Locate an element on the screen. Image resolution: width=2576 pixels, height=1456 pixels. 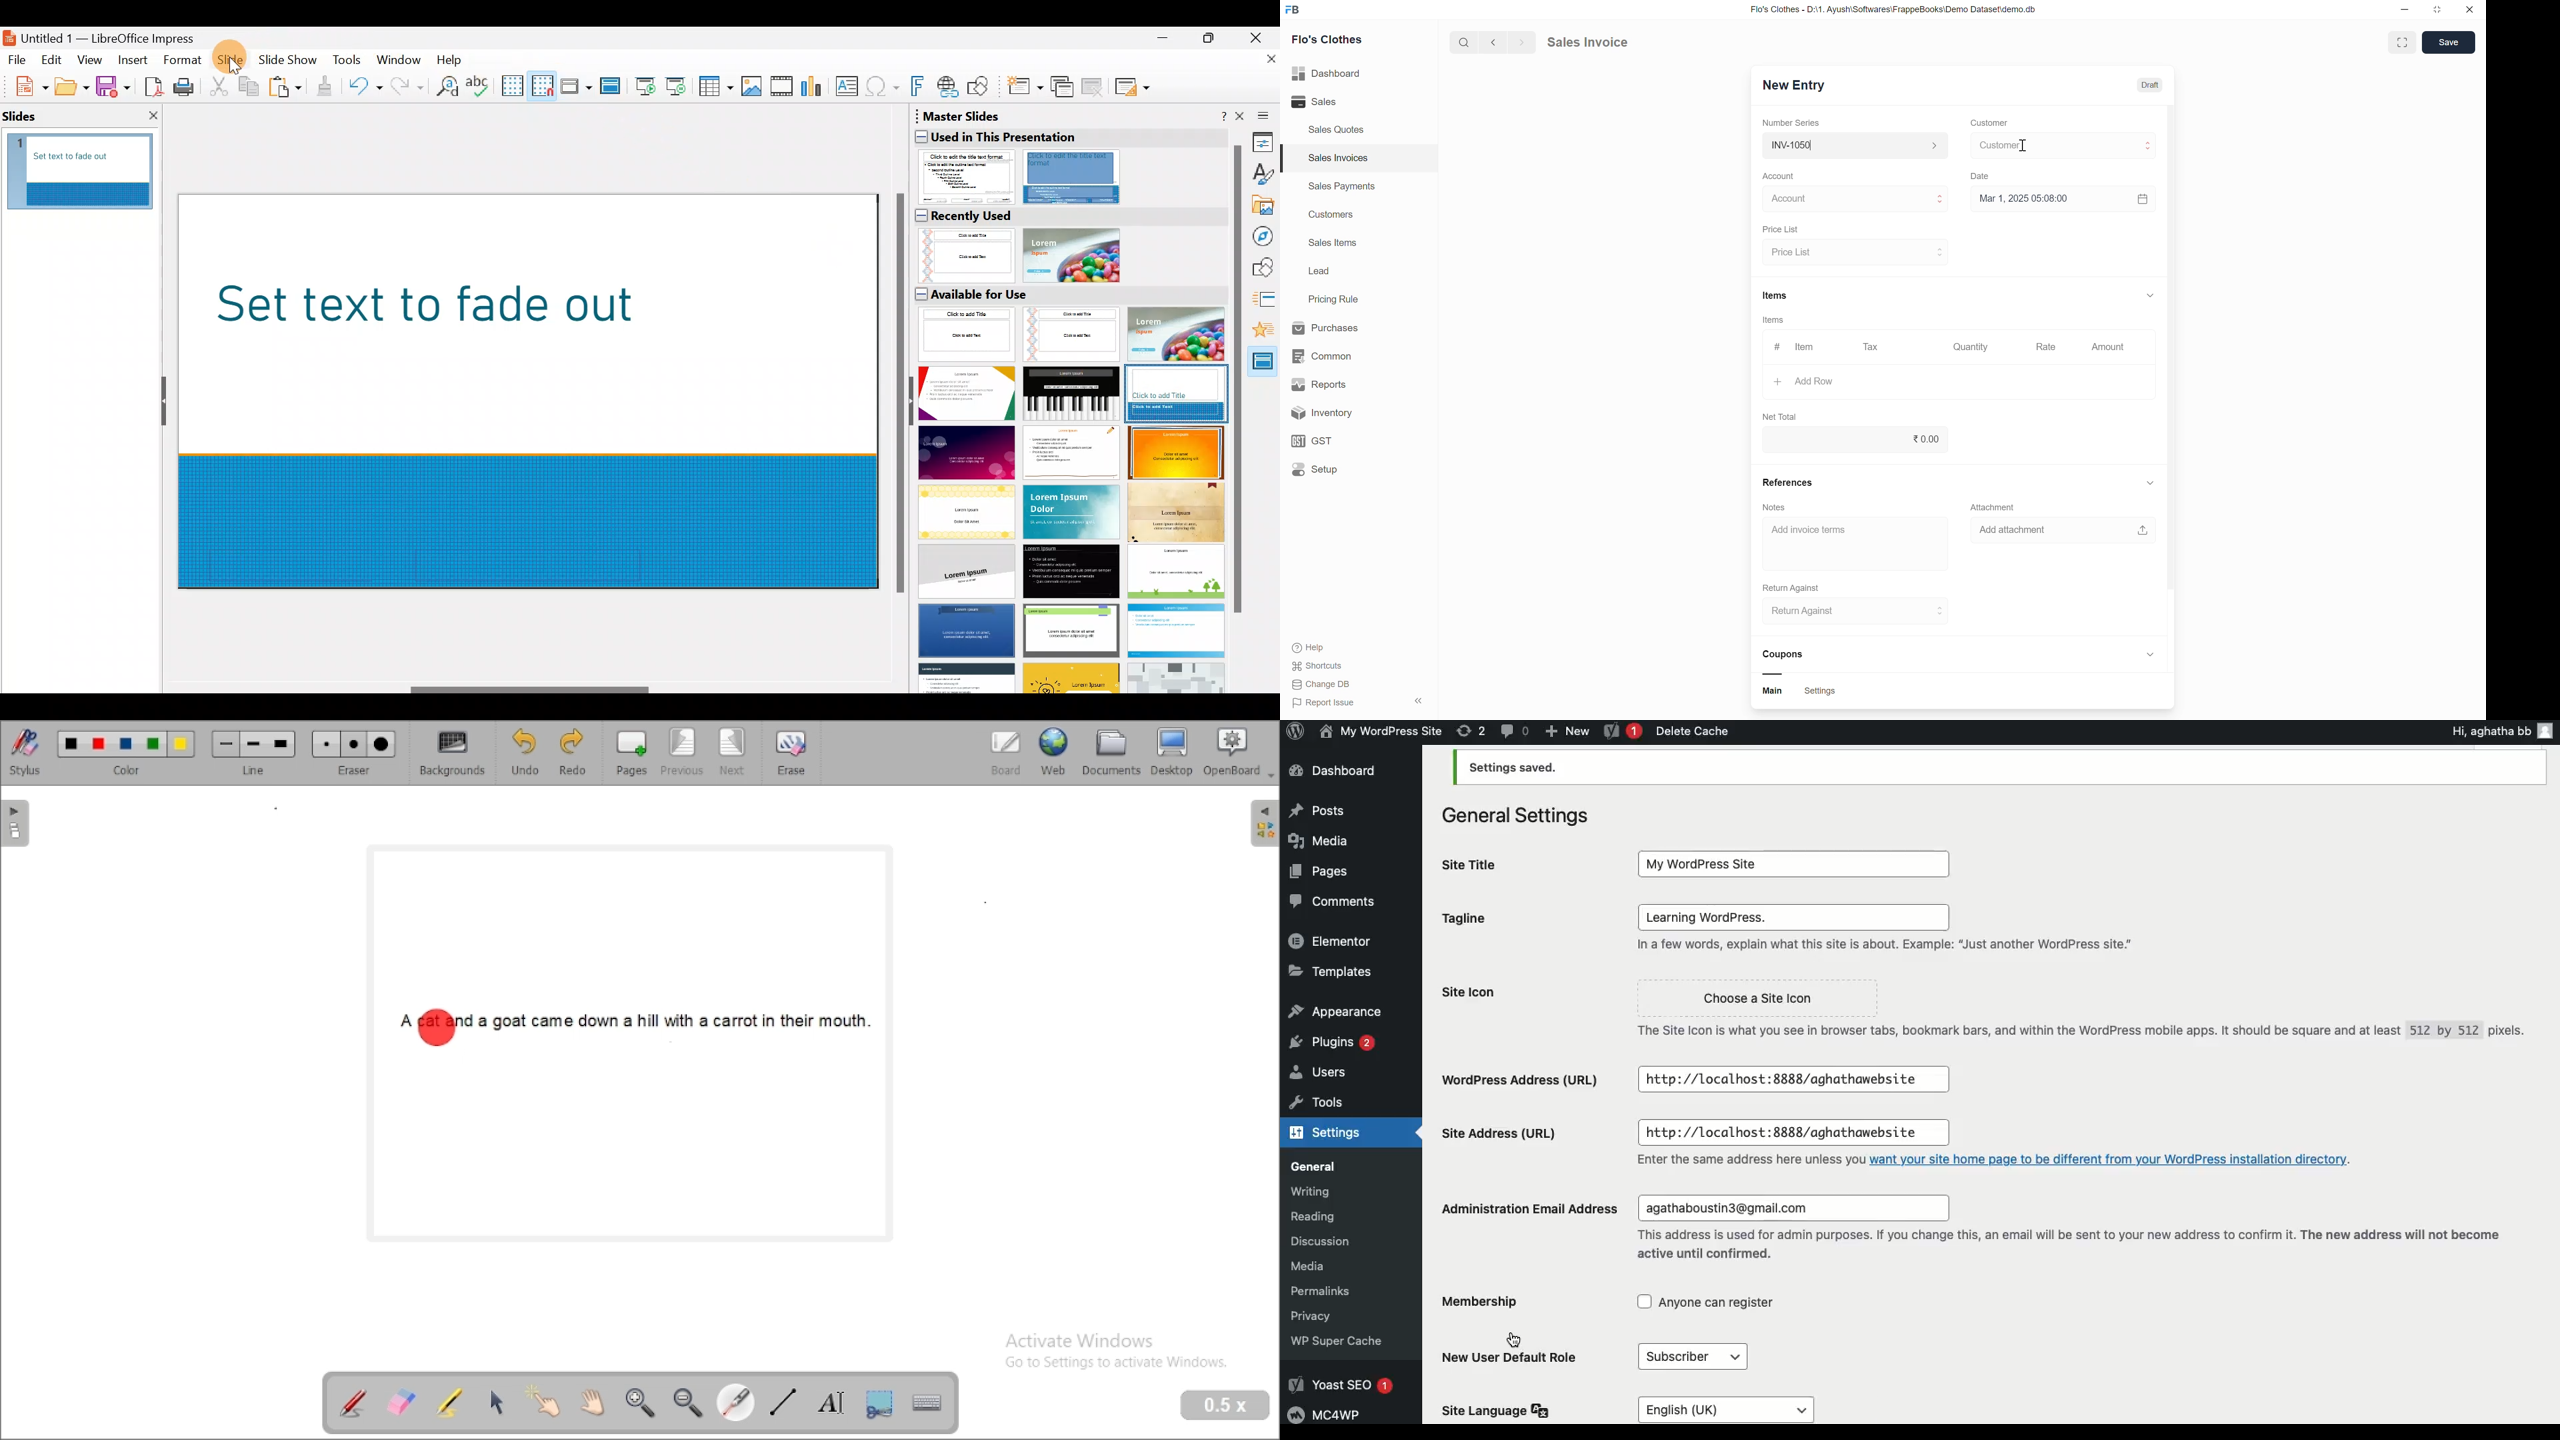
Select Number series is located at coordinates (1853, 145).